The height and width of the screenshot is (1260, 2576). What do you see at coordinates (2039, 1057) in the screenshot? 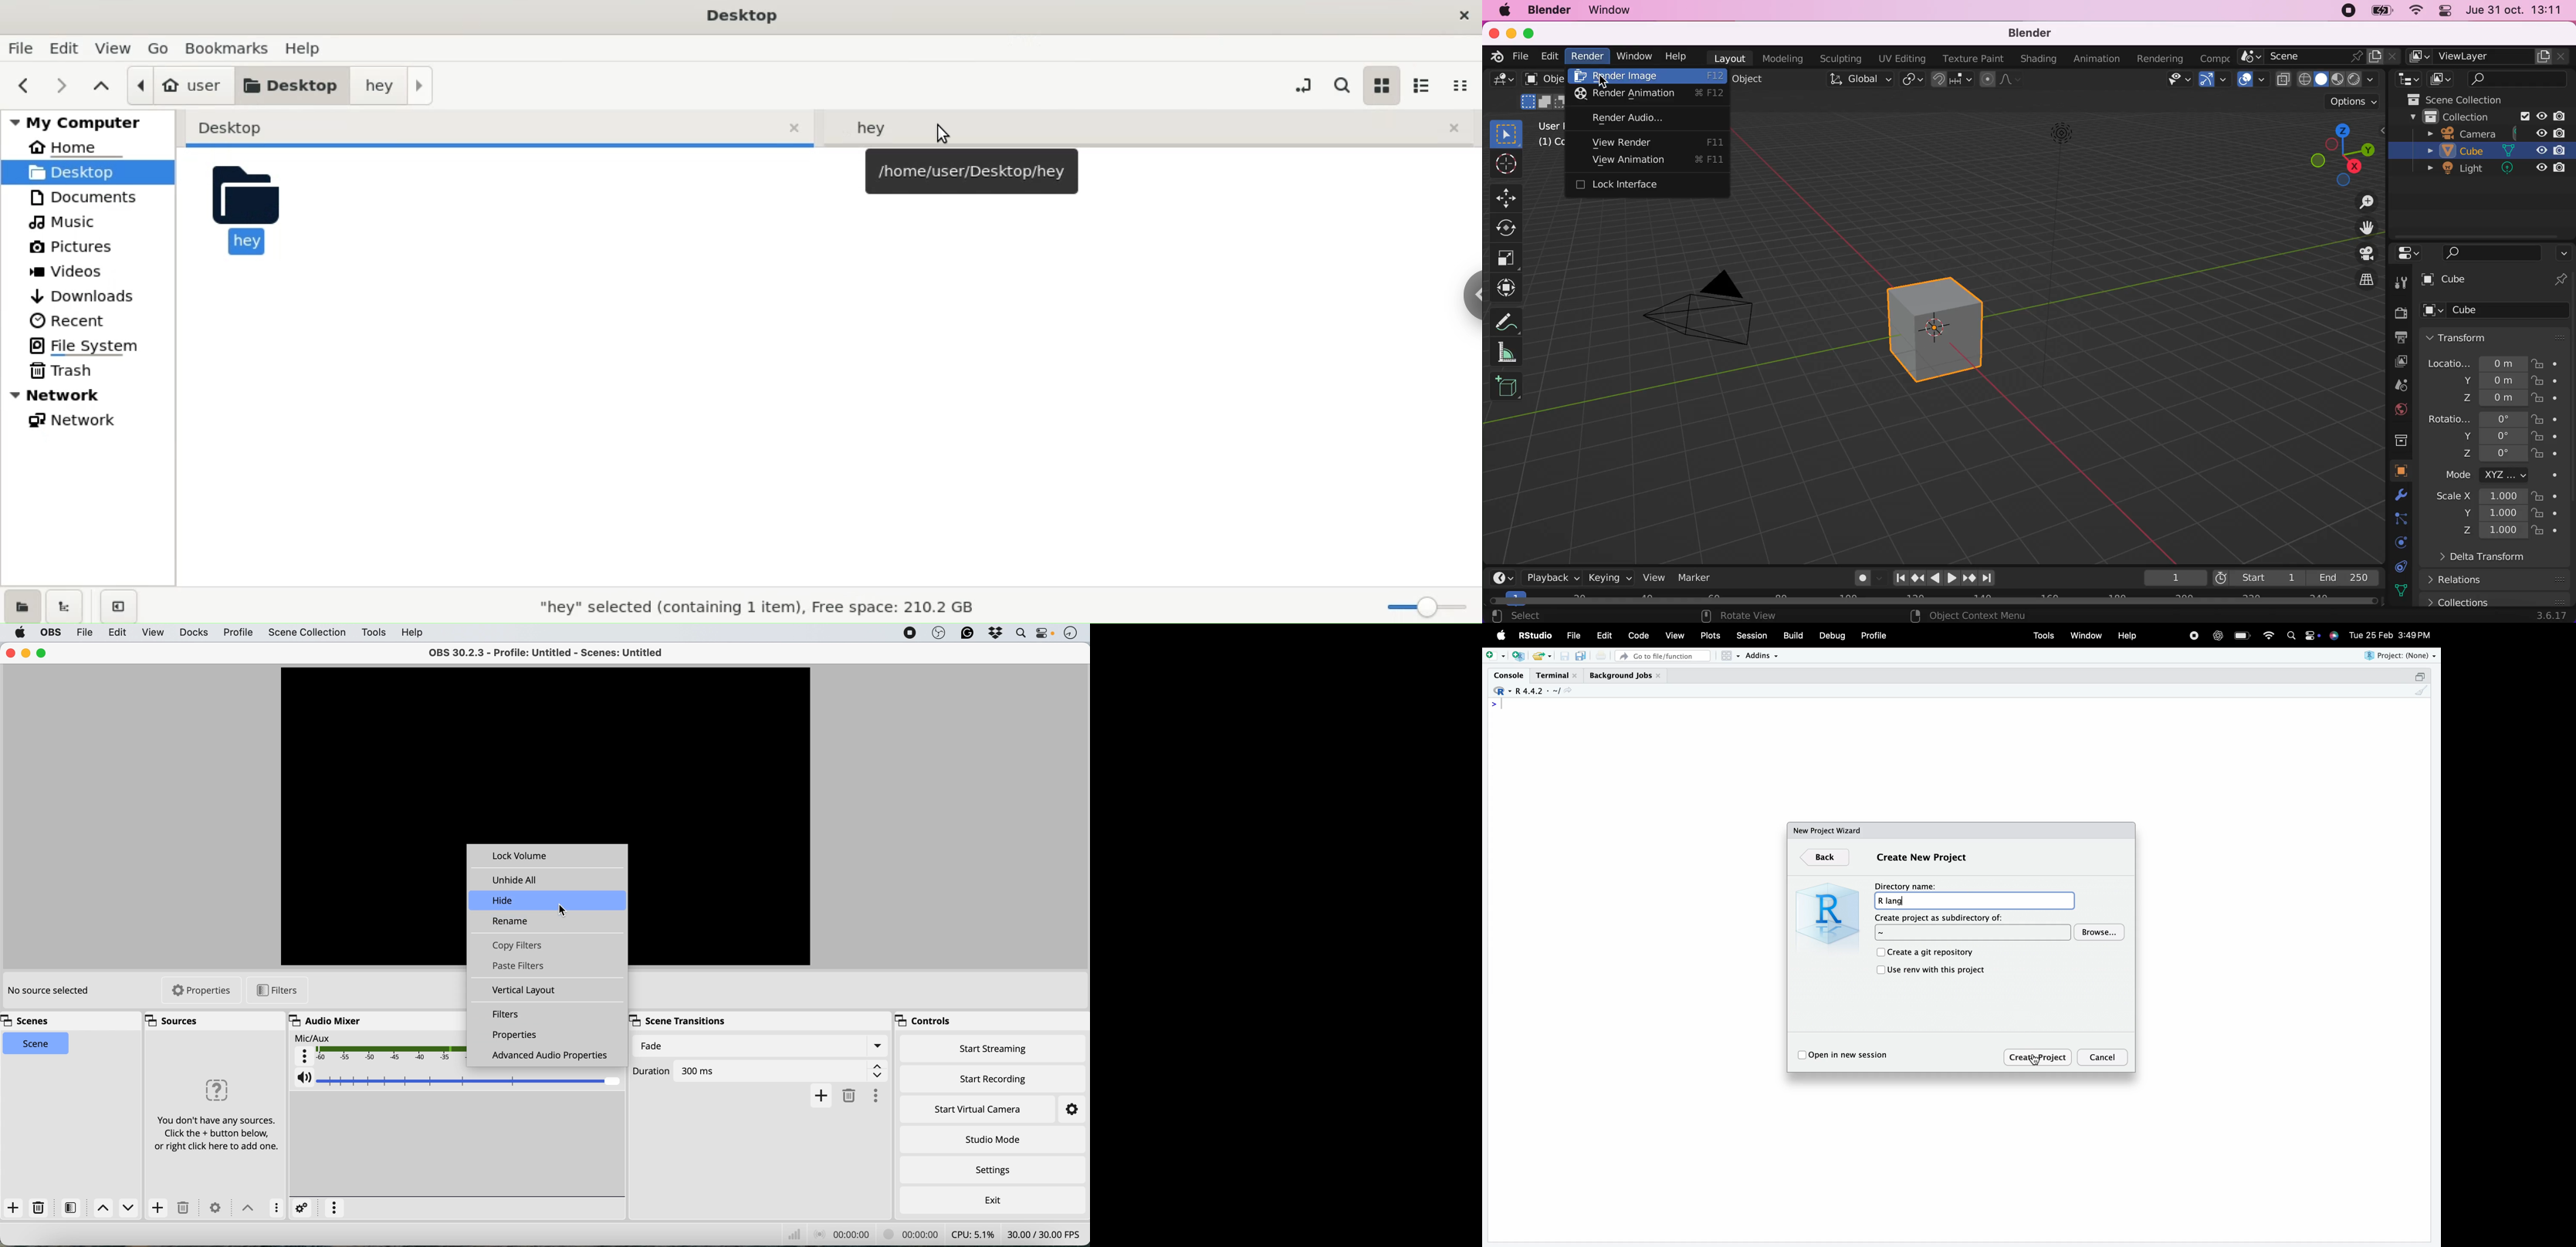
I see `Create Project` at bounding box center [2039, 1057].